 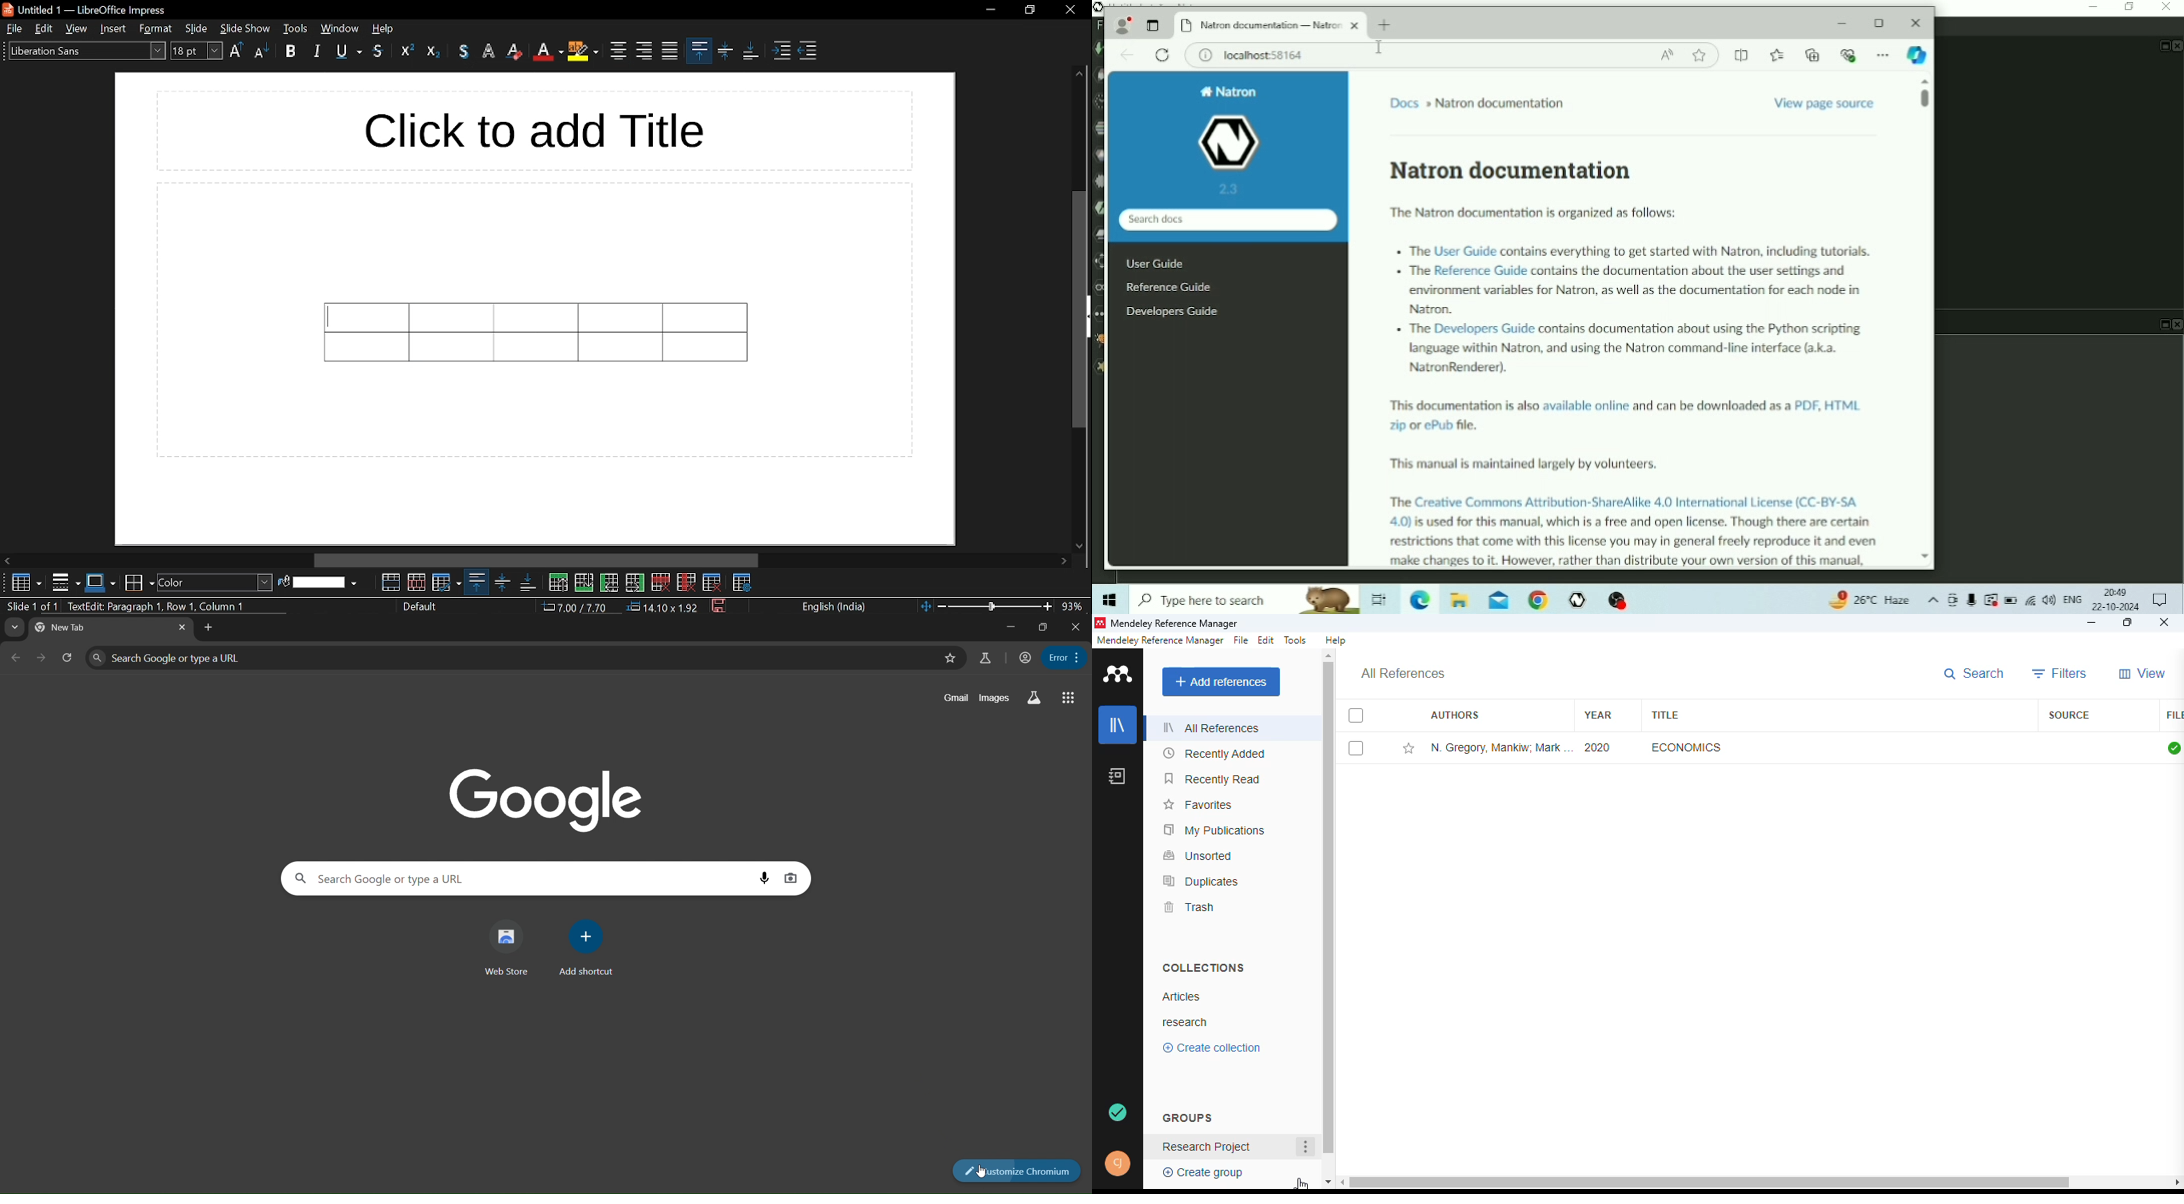 What do you see at coordinates (1077, 605) in the screenshot?
I see `current zoom` at bounding box center [1077, 605].